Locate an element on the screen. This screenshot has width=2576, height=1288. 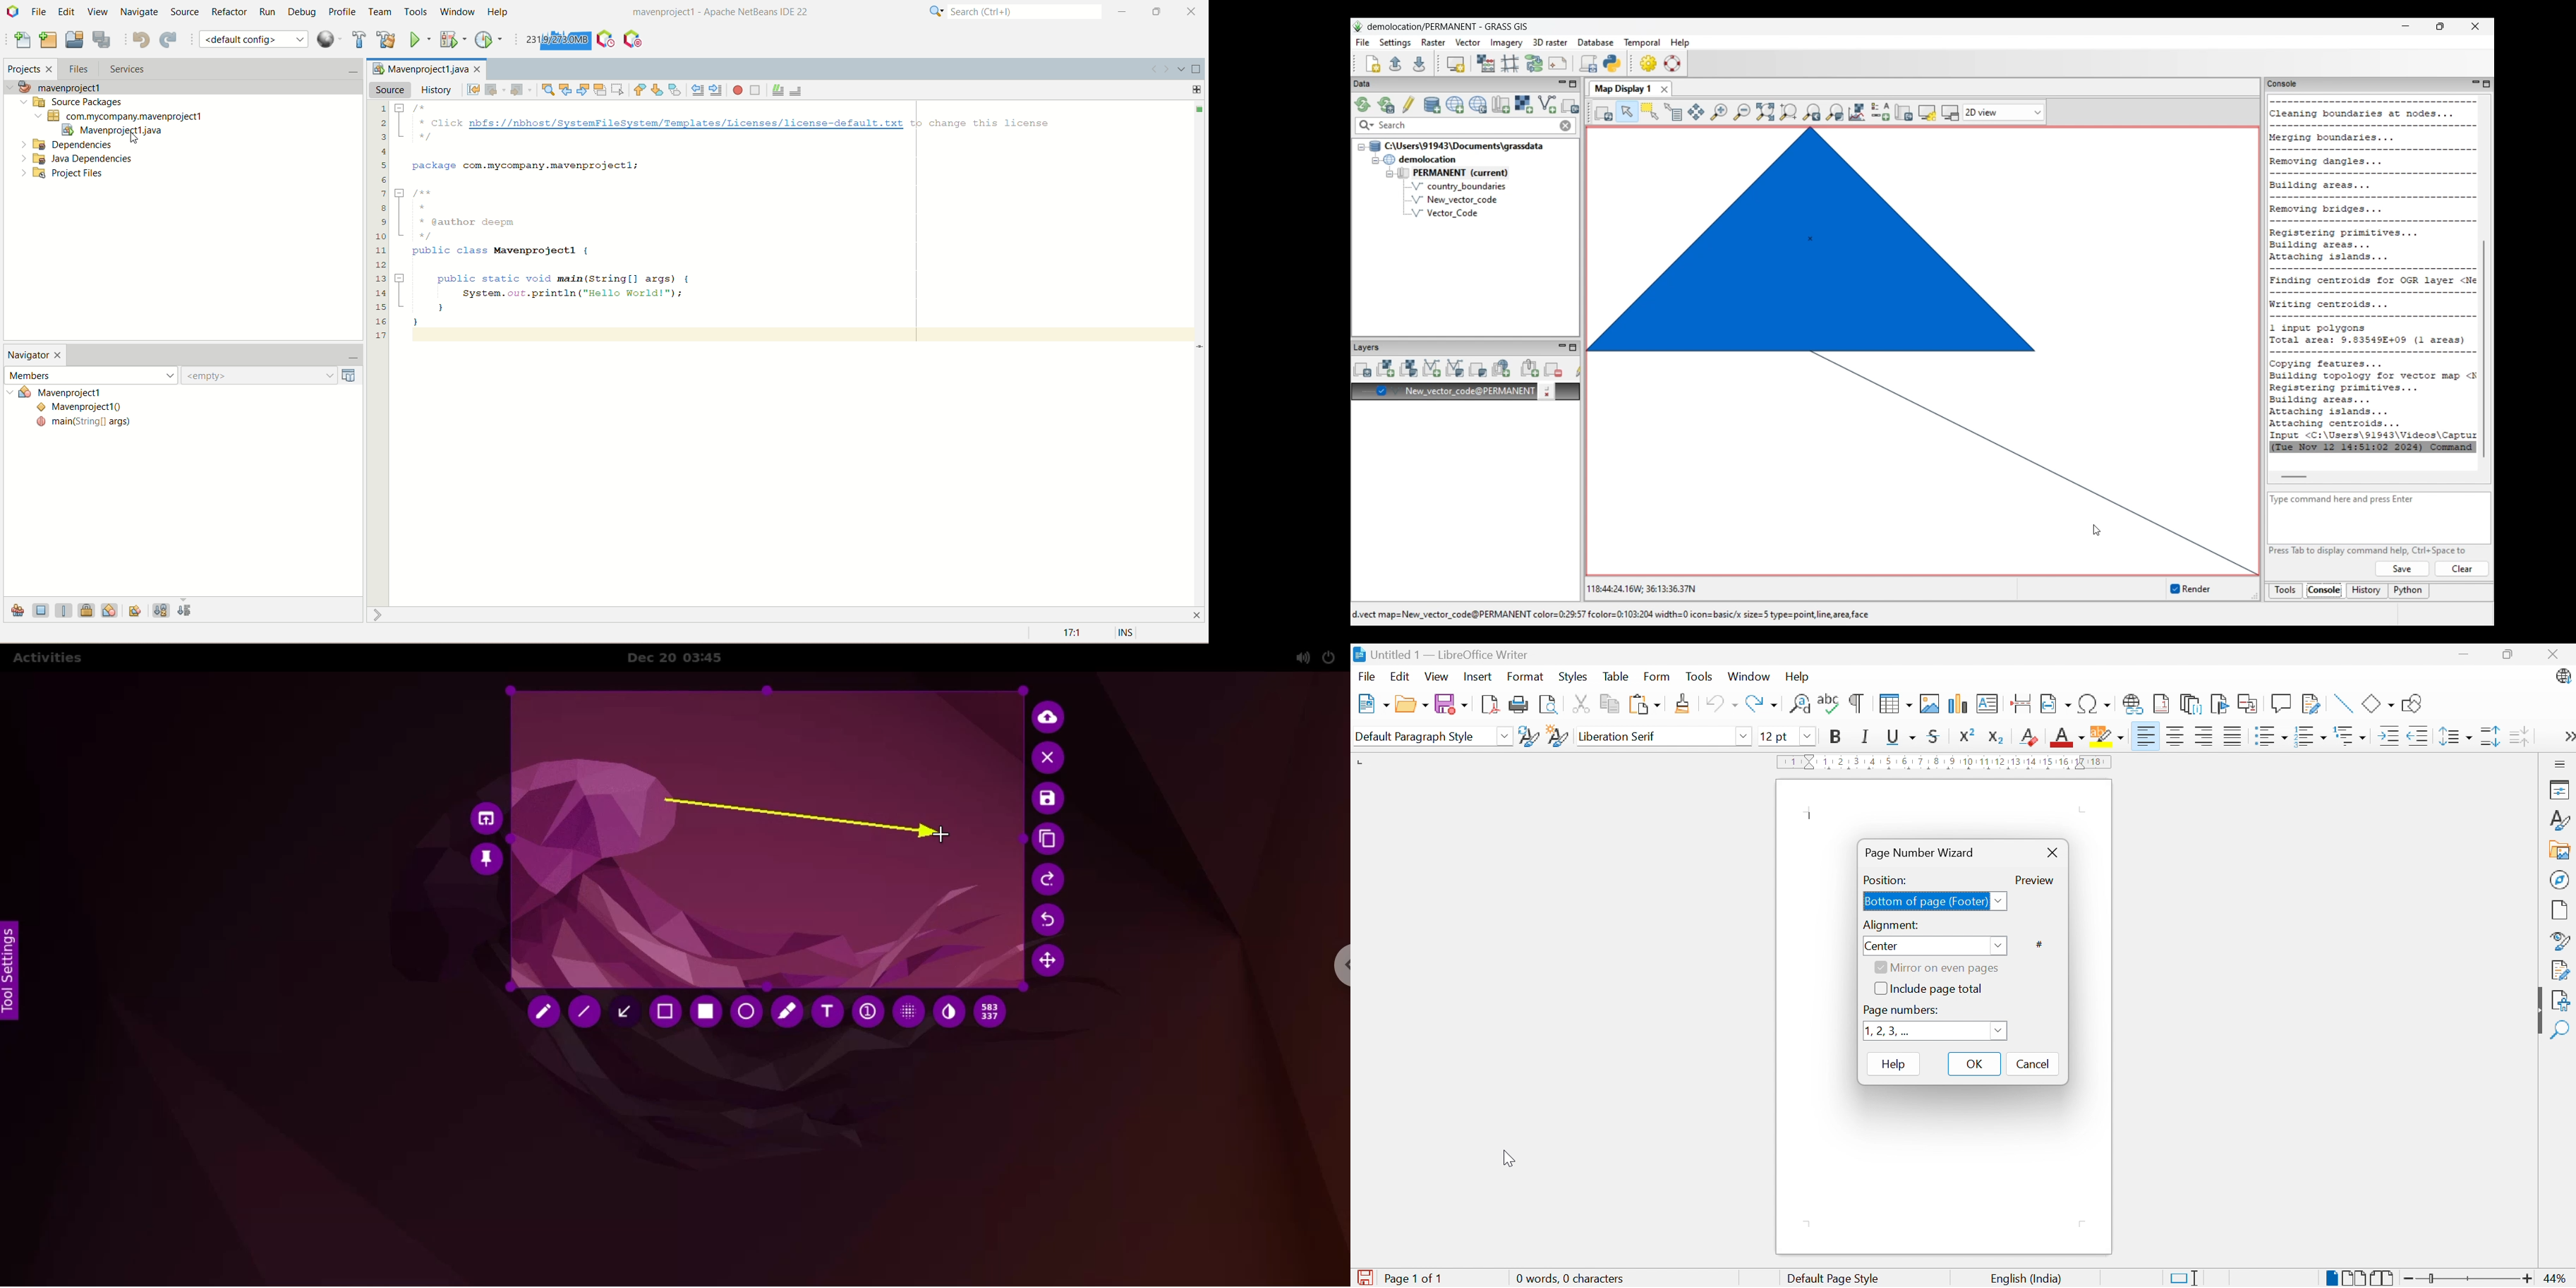
Open is located at coordinates (1411, 706).